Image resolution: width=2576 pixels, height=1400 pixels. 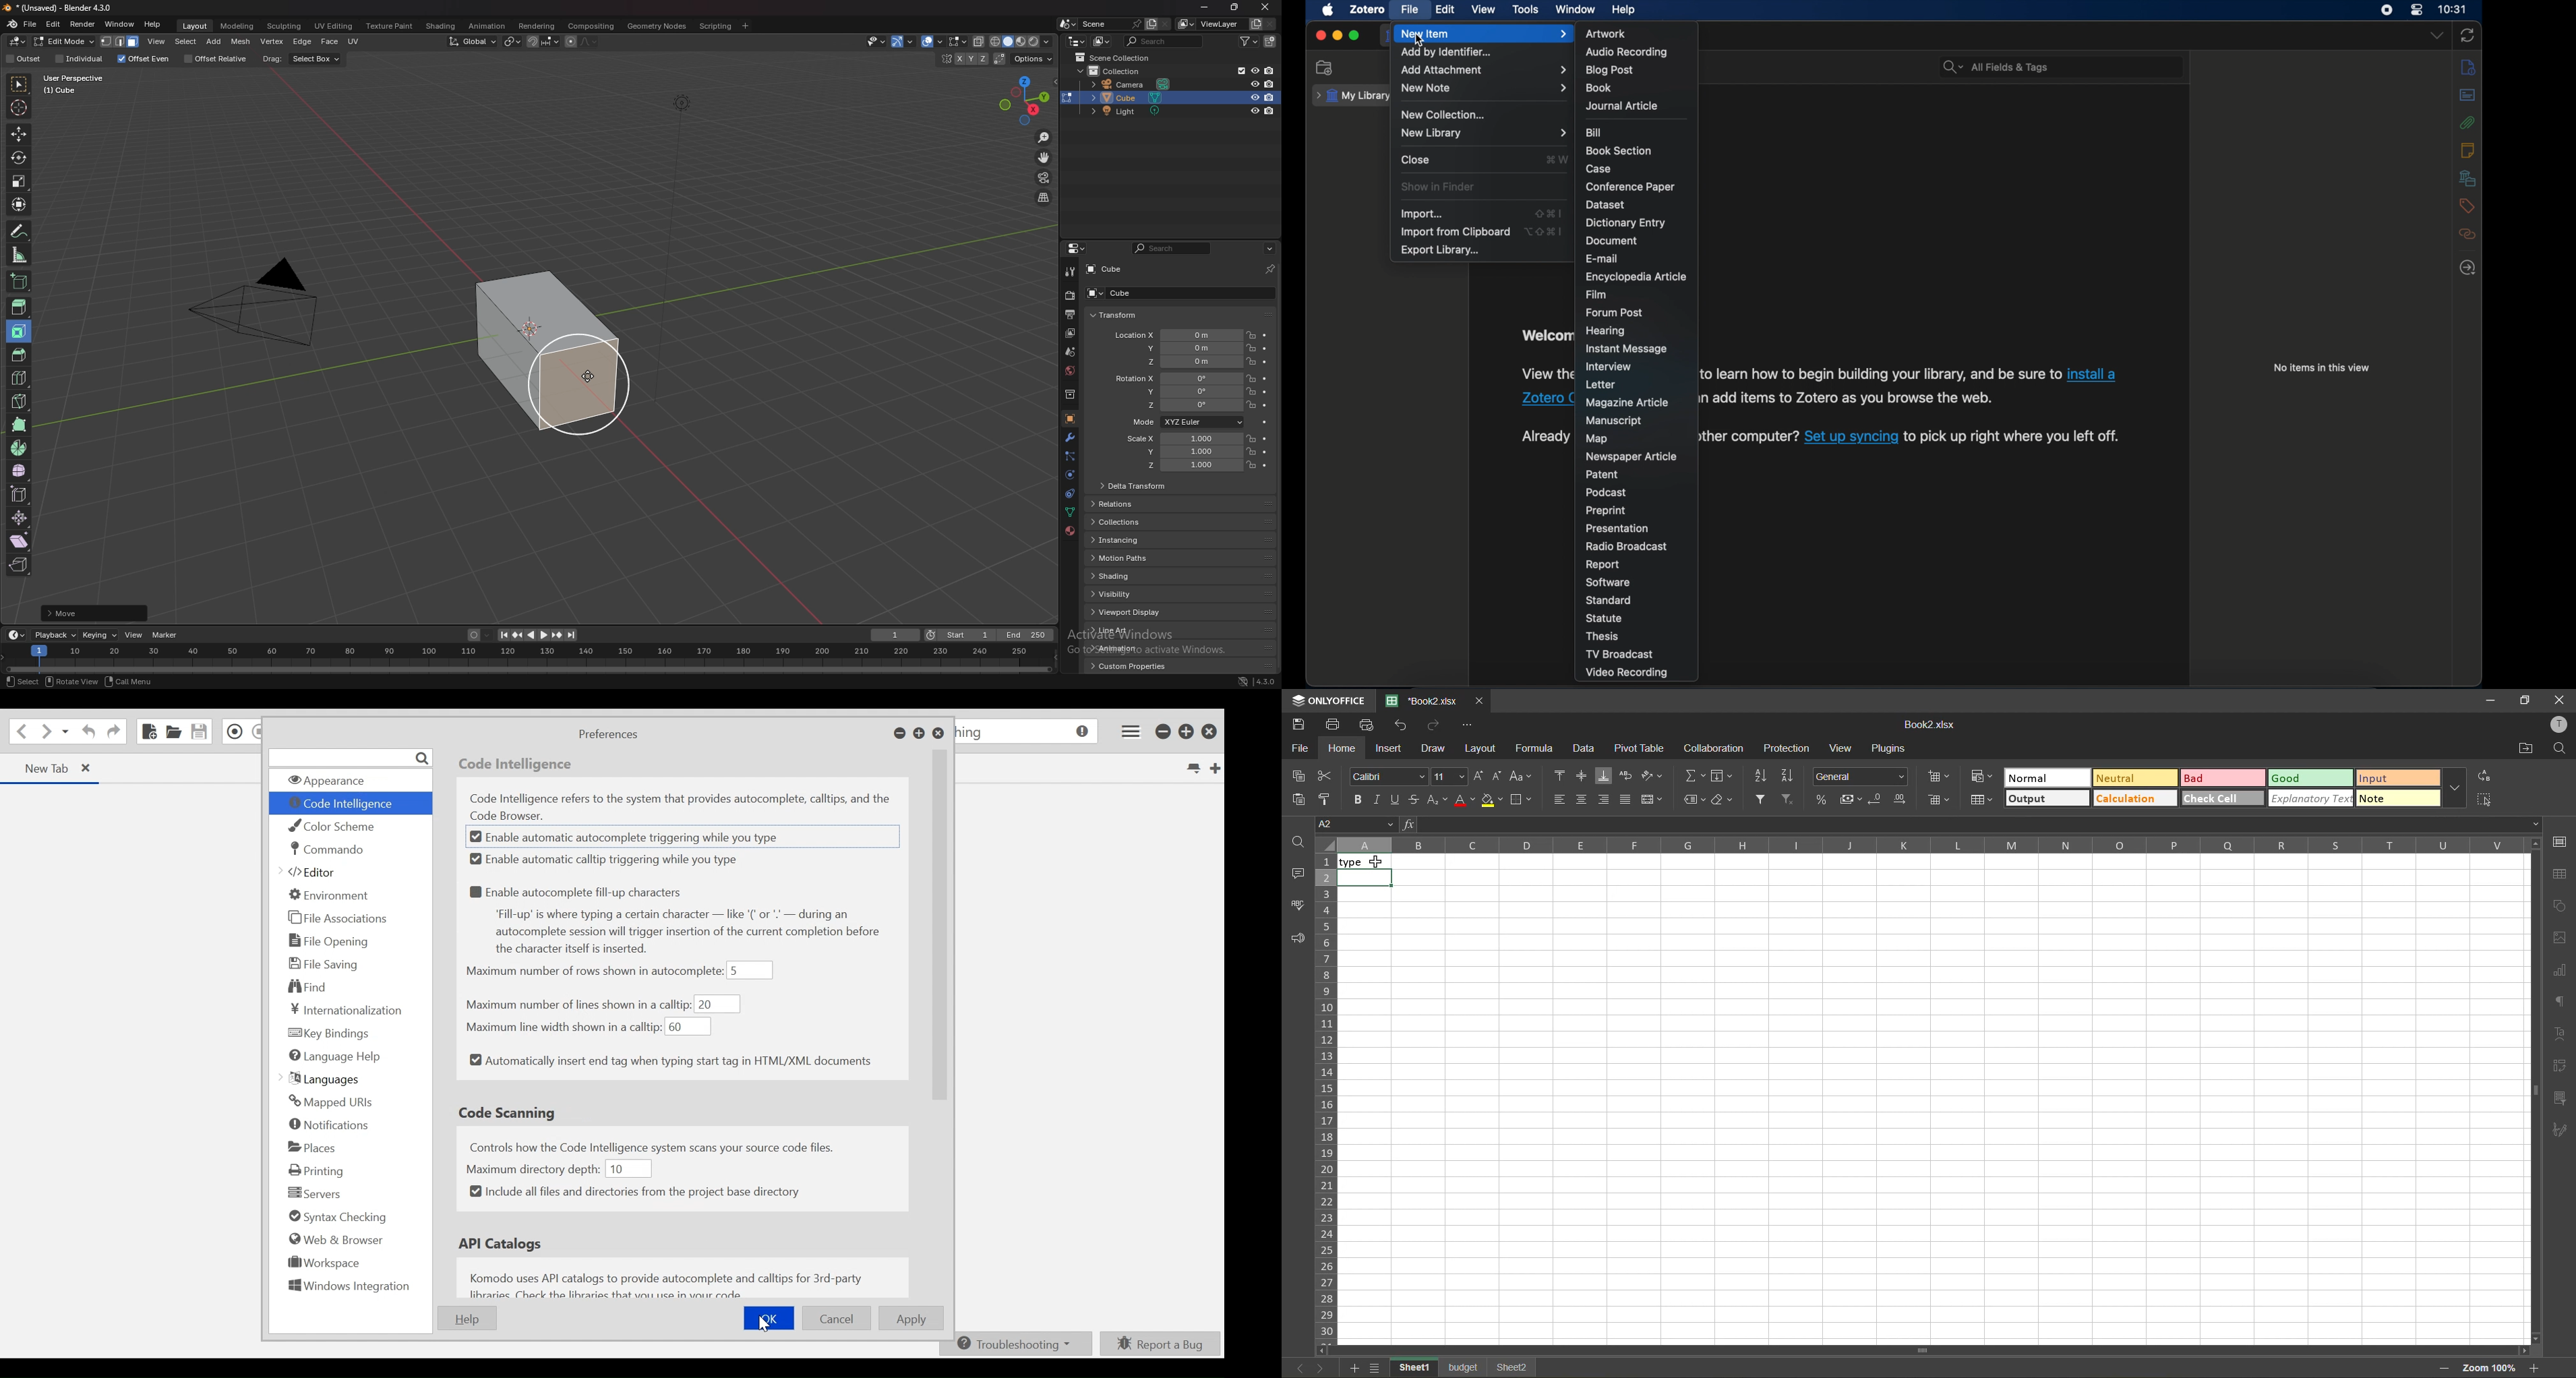 What do you see at coordinates (1486, 133) in the screenshot?
I see `new library` at bounding box center [1486, 133].